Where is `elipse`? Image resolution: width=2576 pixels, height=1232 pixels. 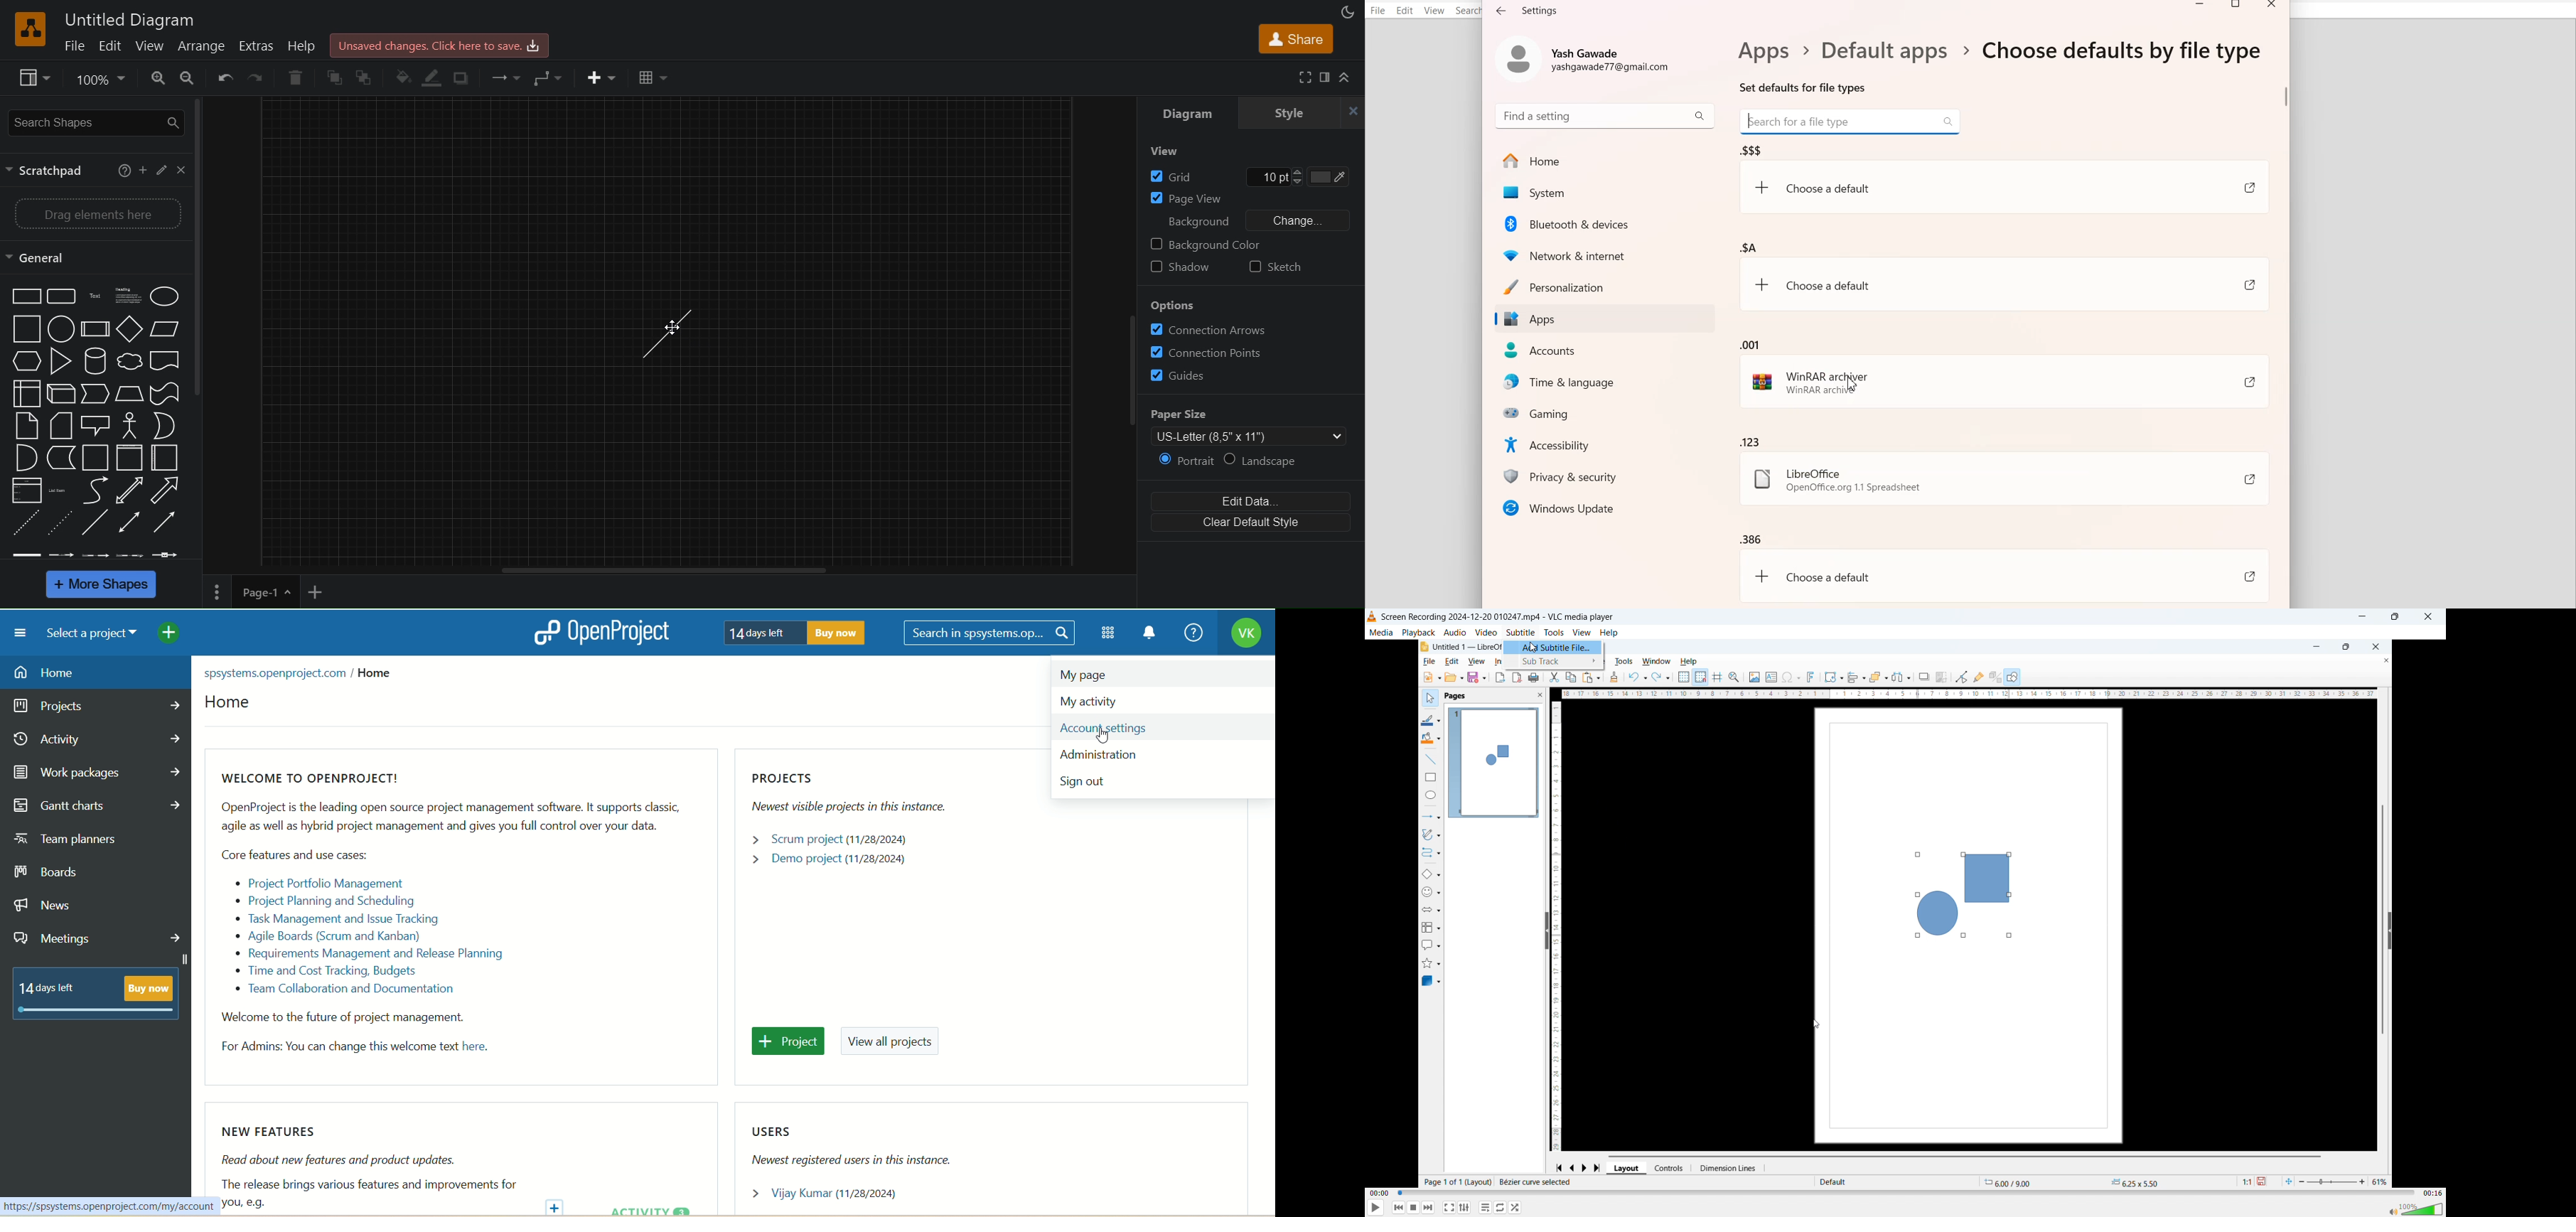 elipse is located at coordinates (1428, 796).